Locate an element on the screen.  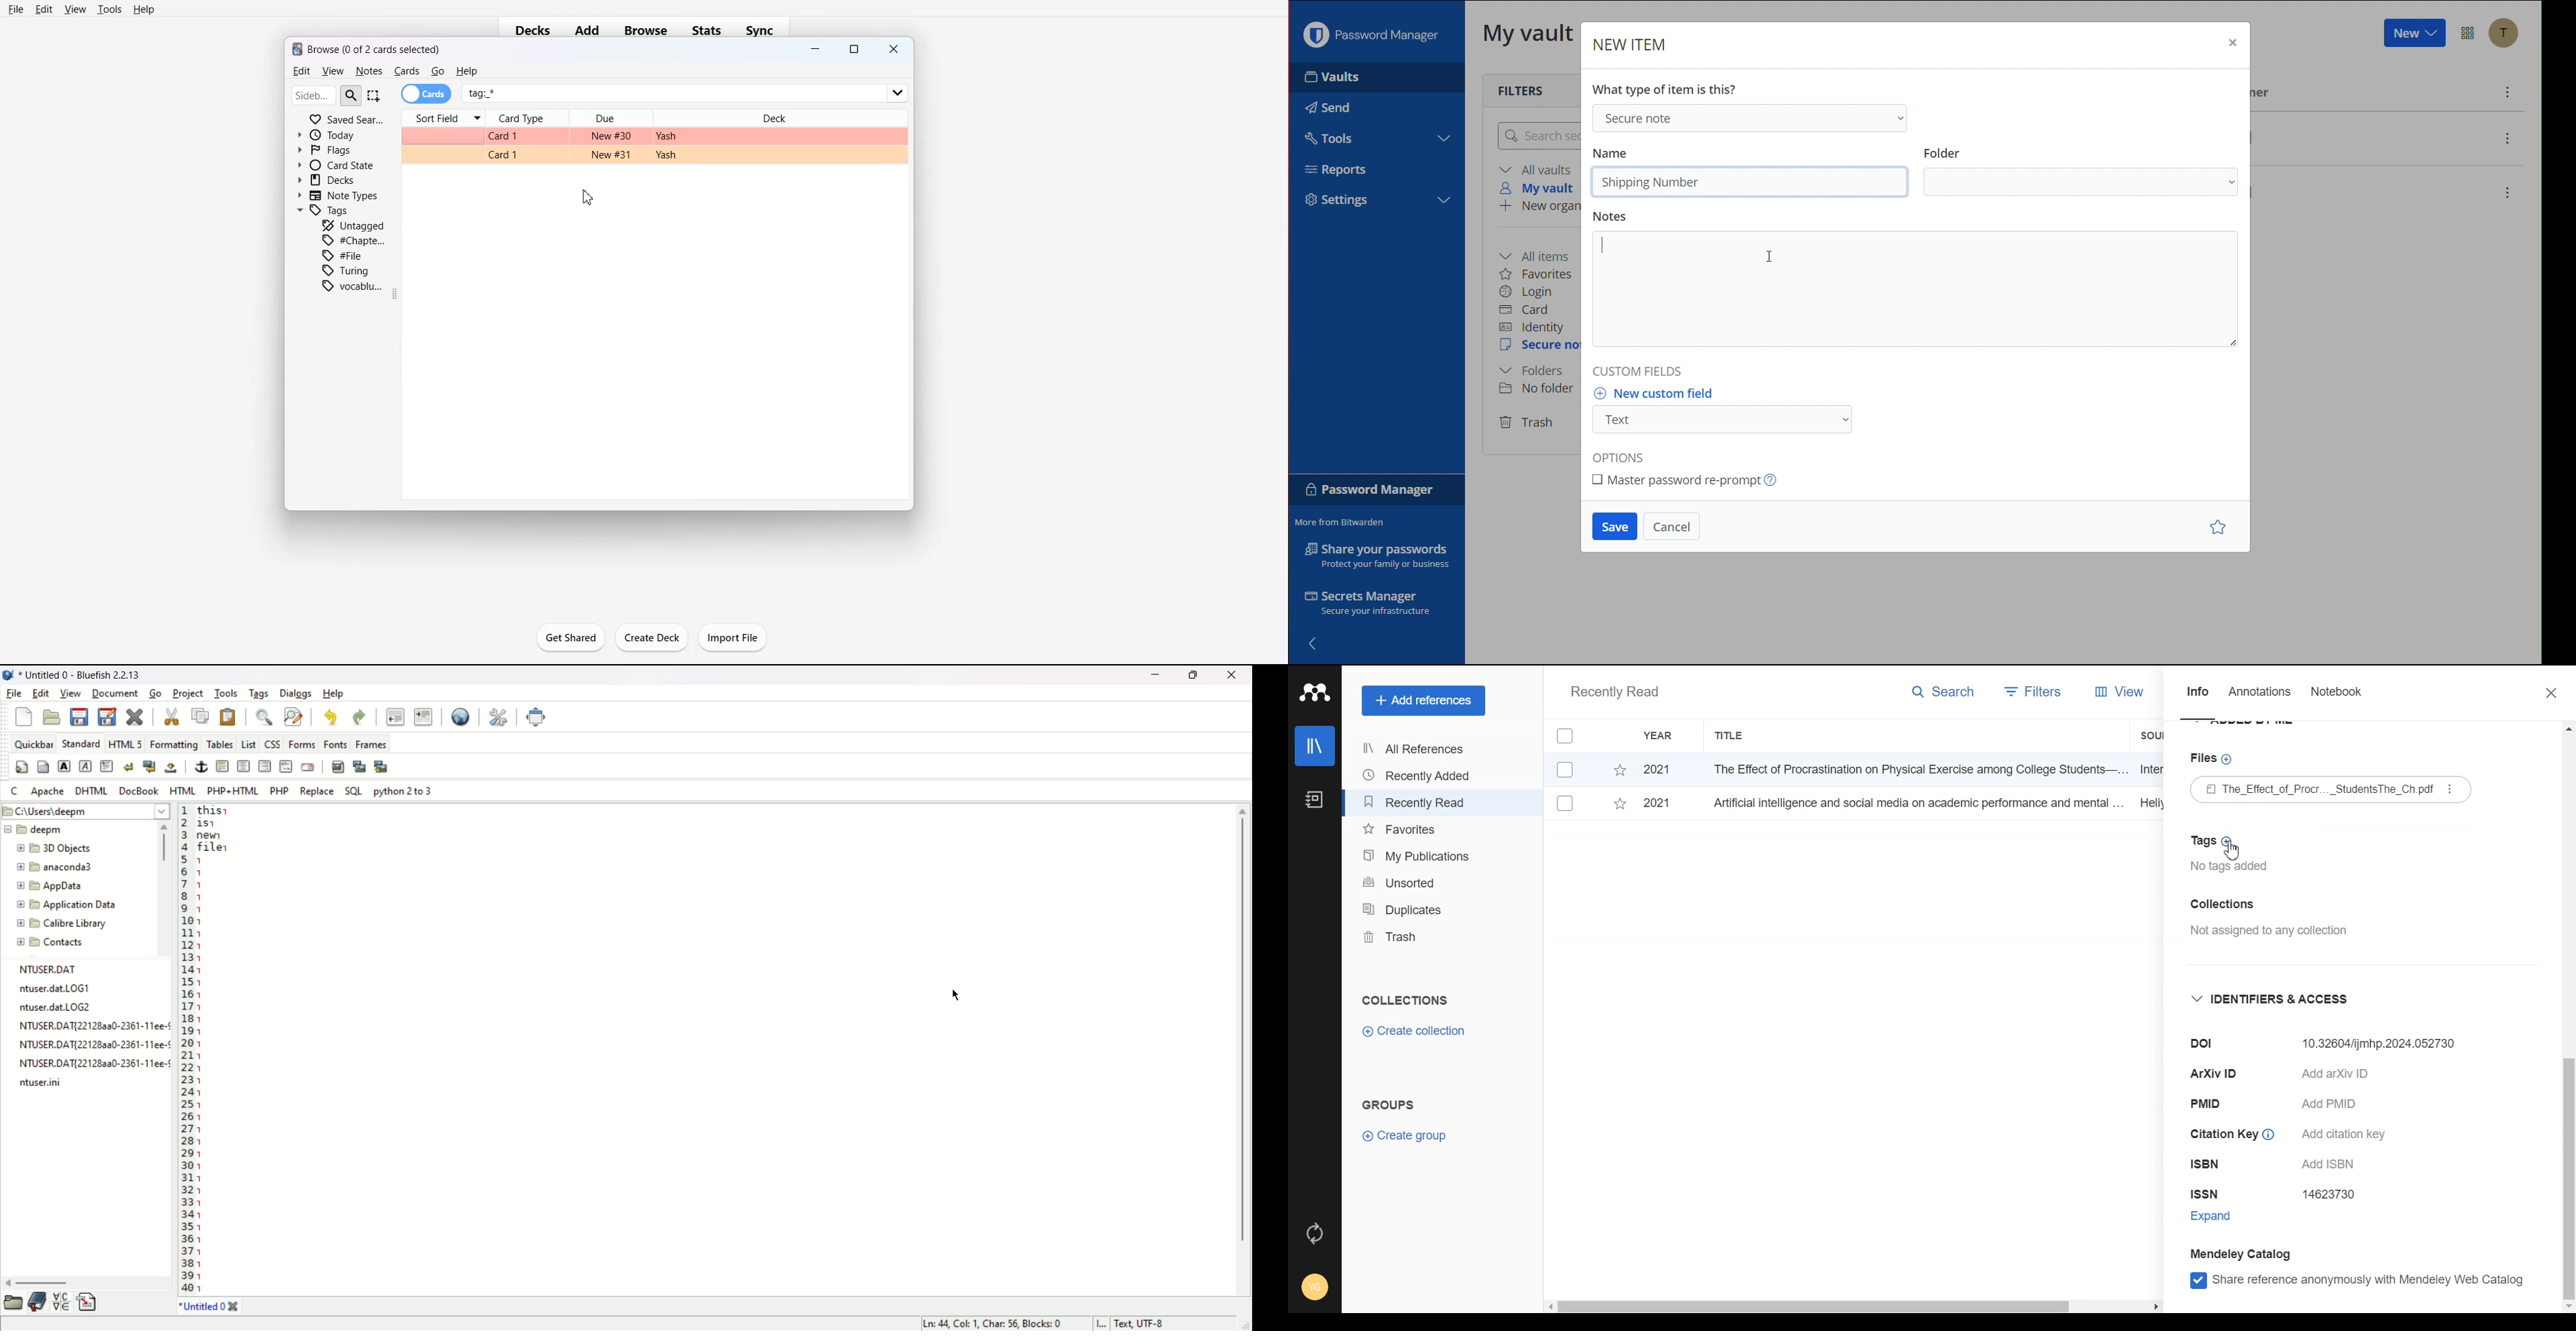
Trash is located at coordinates (1419, 937).